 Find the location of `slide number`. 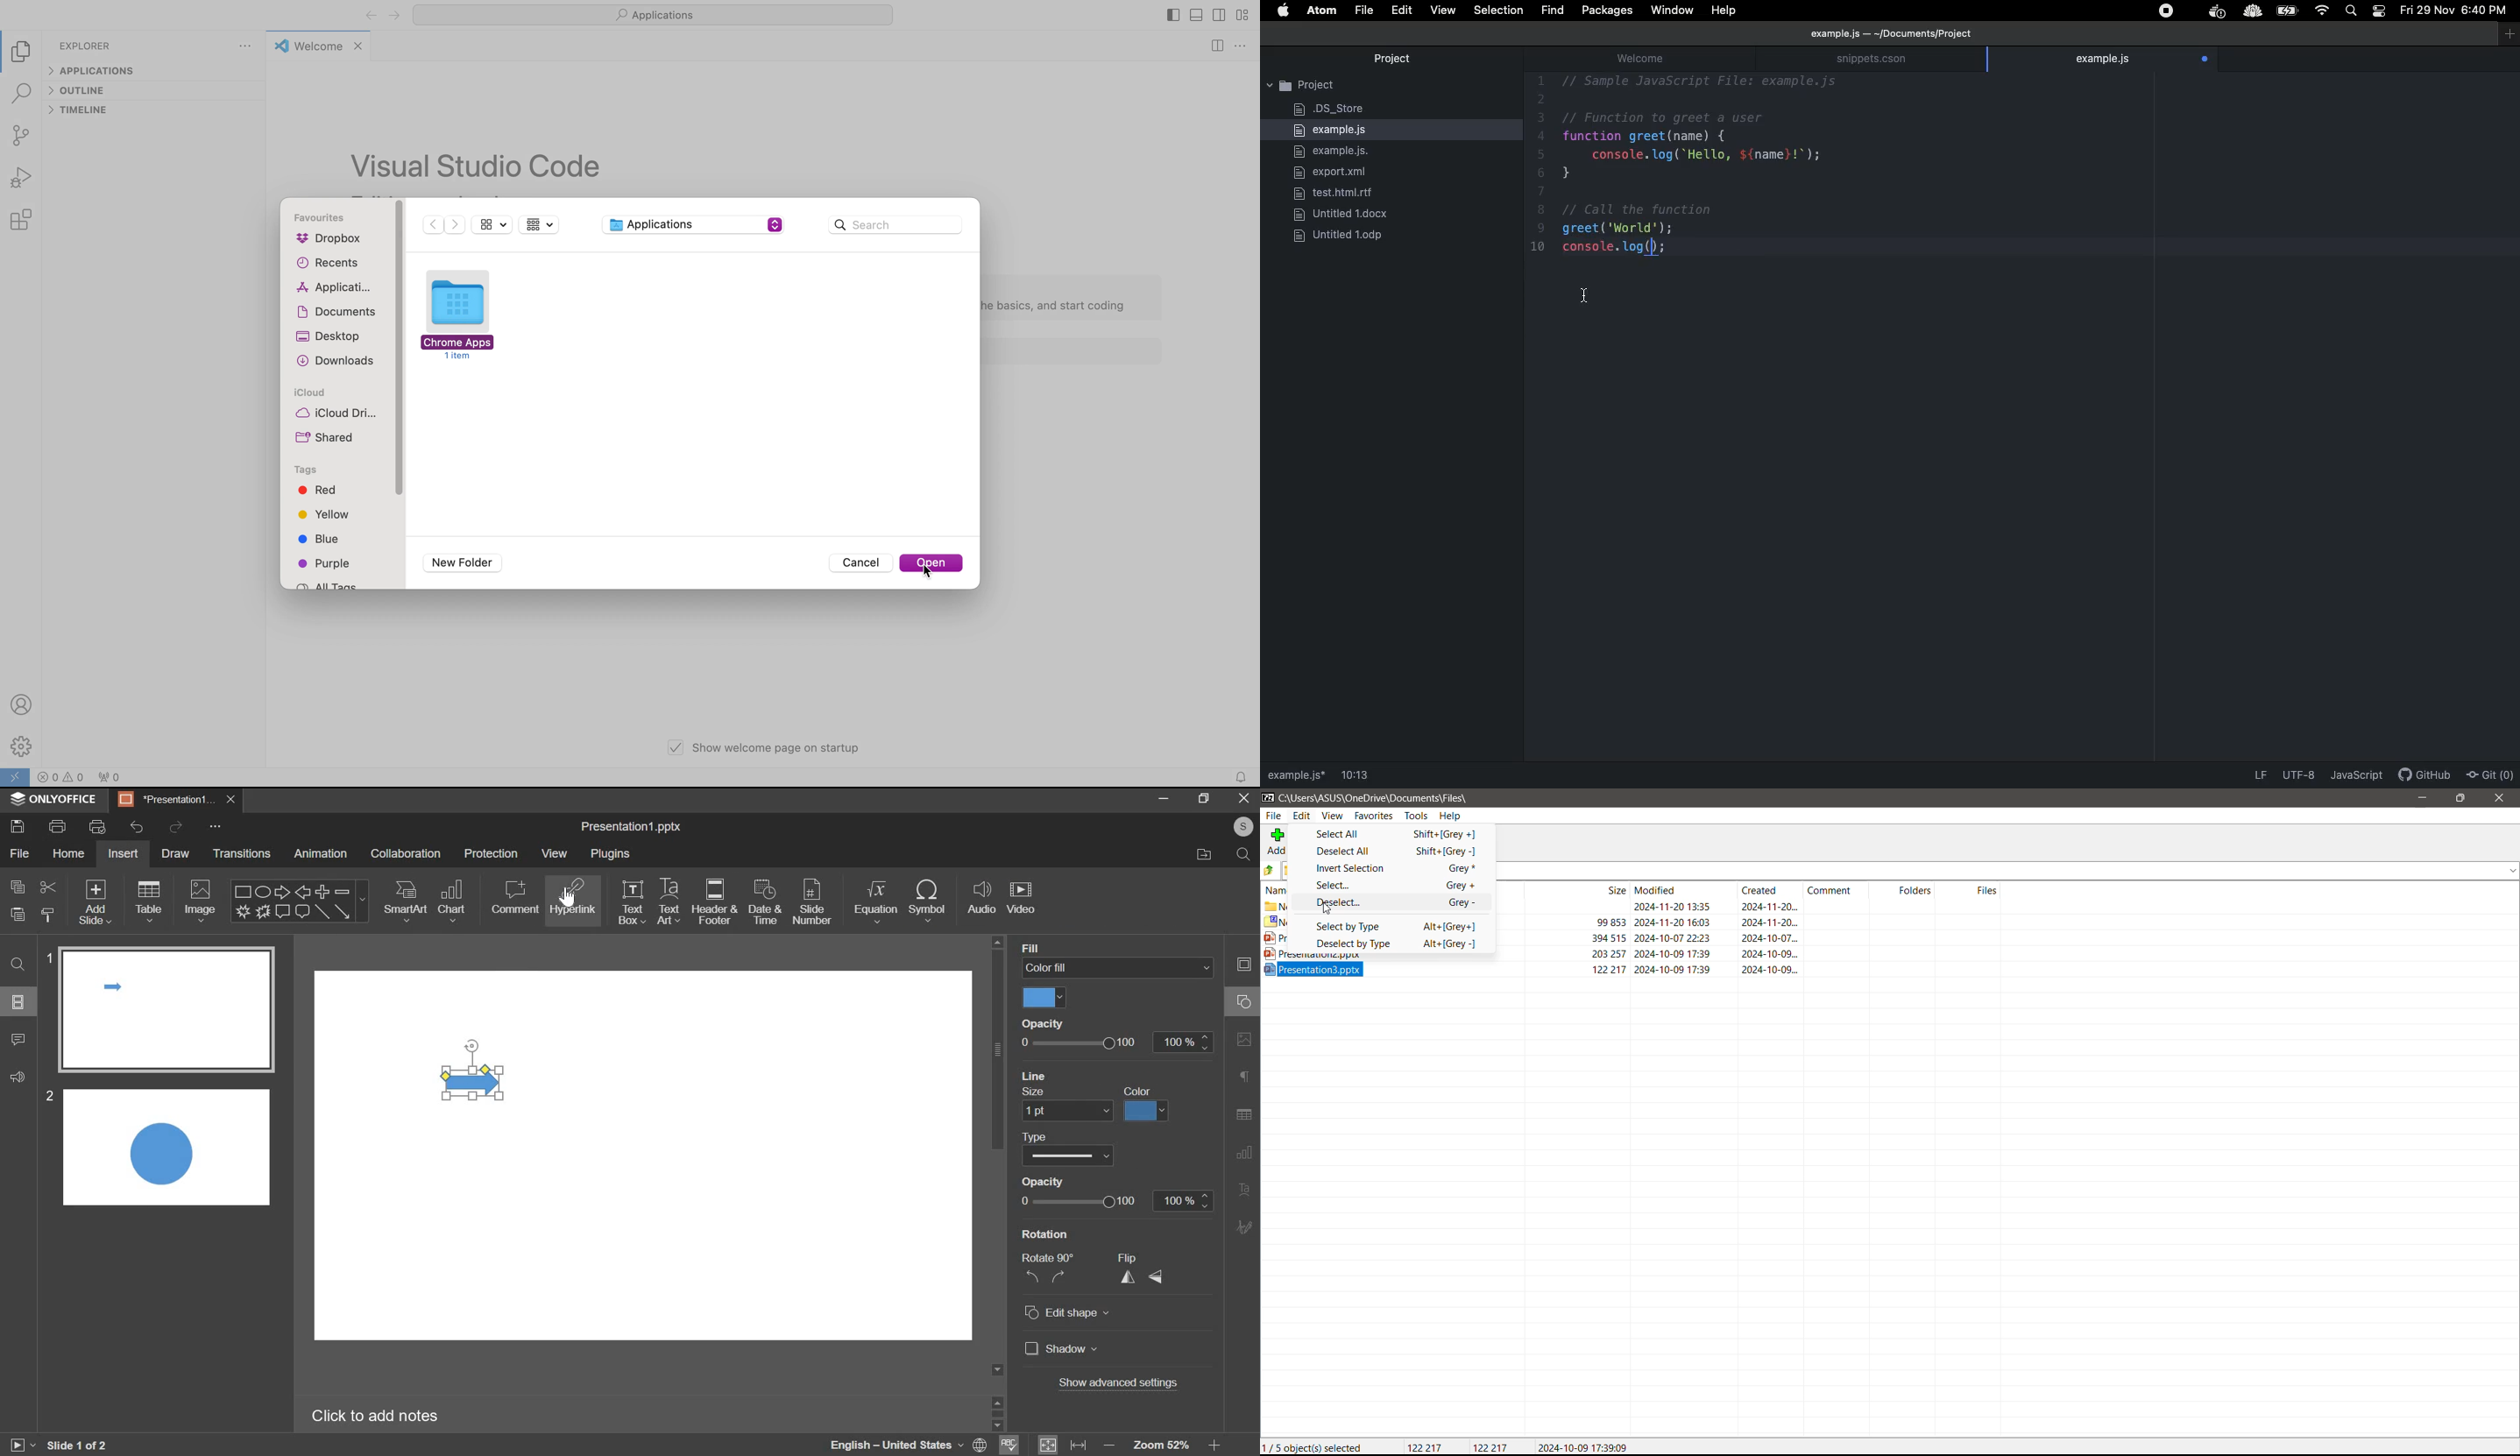

slide number is located at coordinates (812, 902).